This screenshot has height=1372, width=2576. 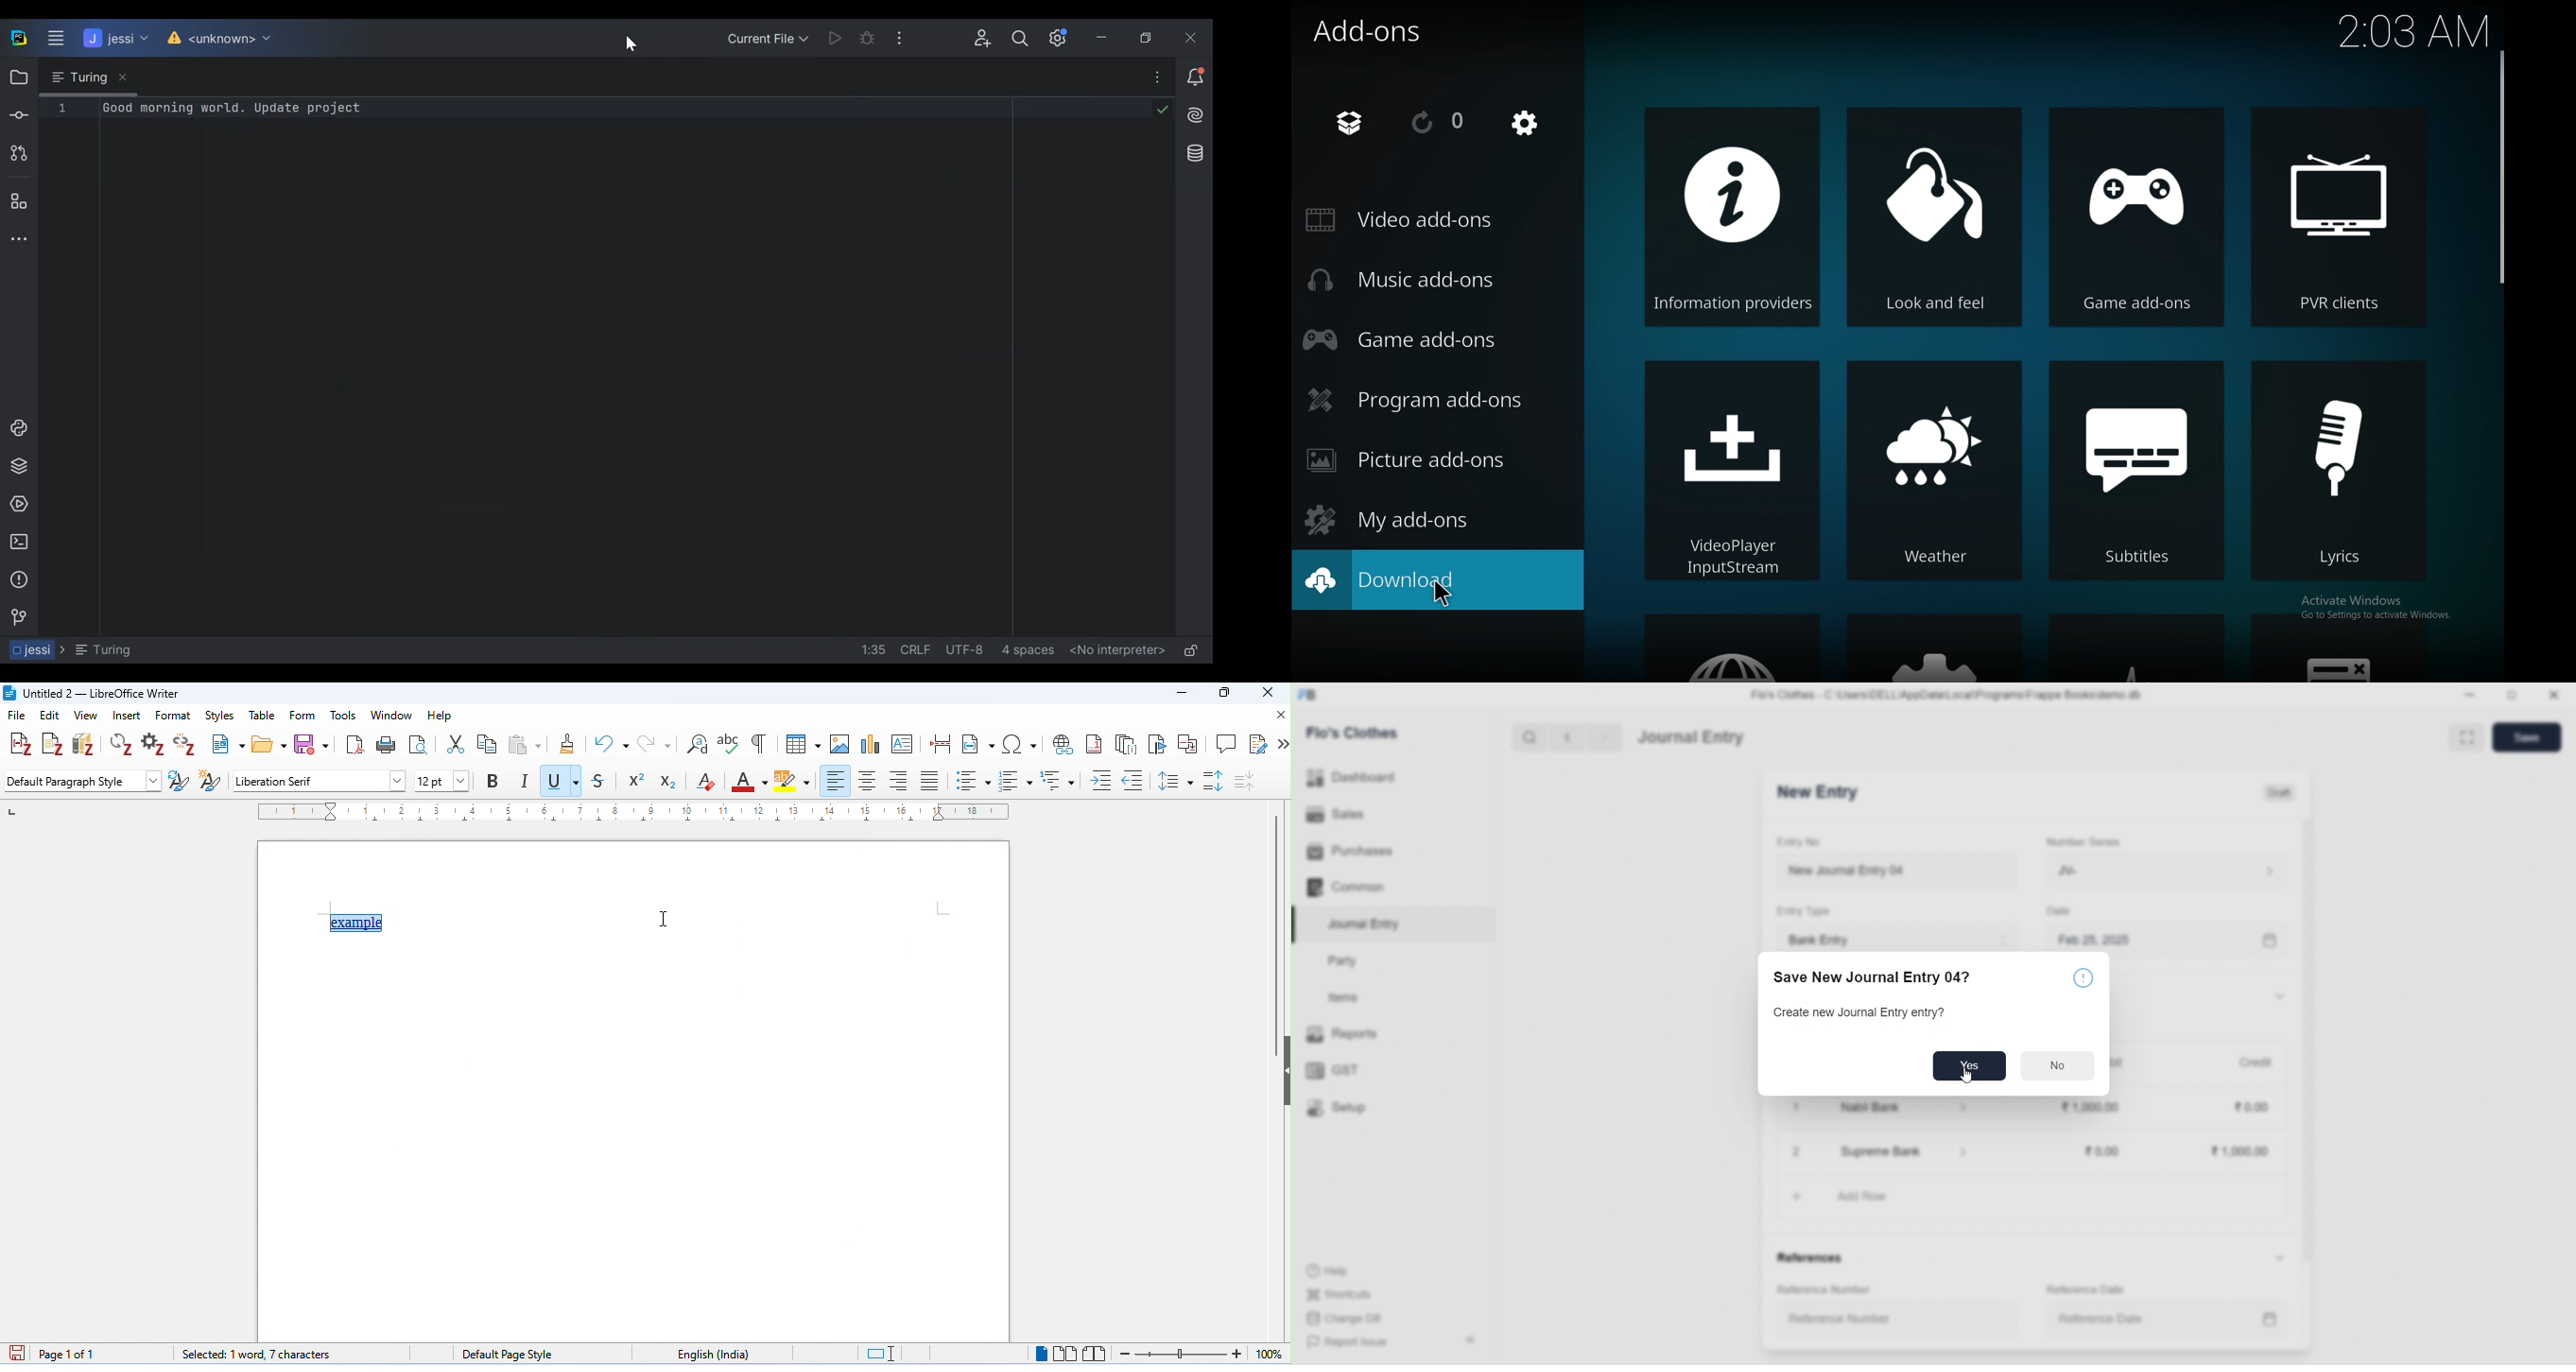 I want to click on Activate Windows, so click(x=2351, y=602).